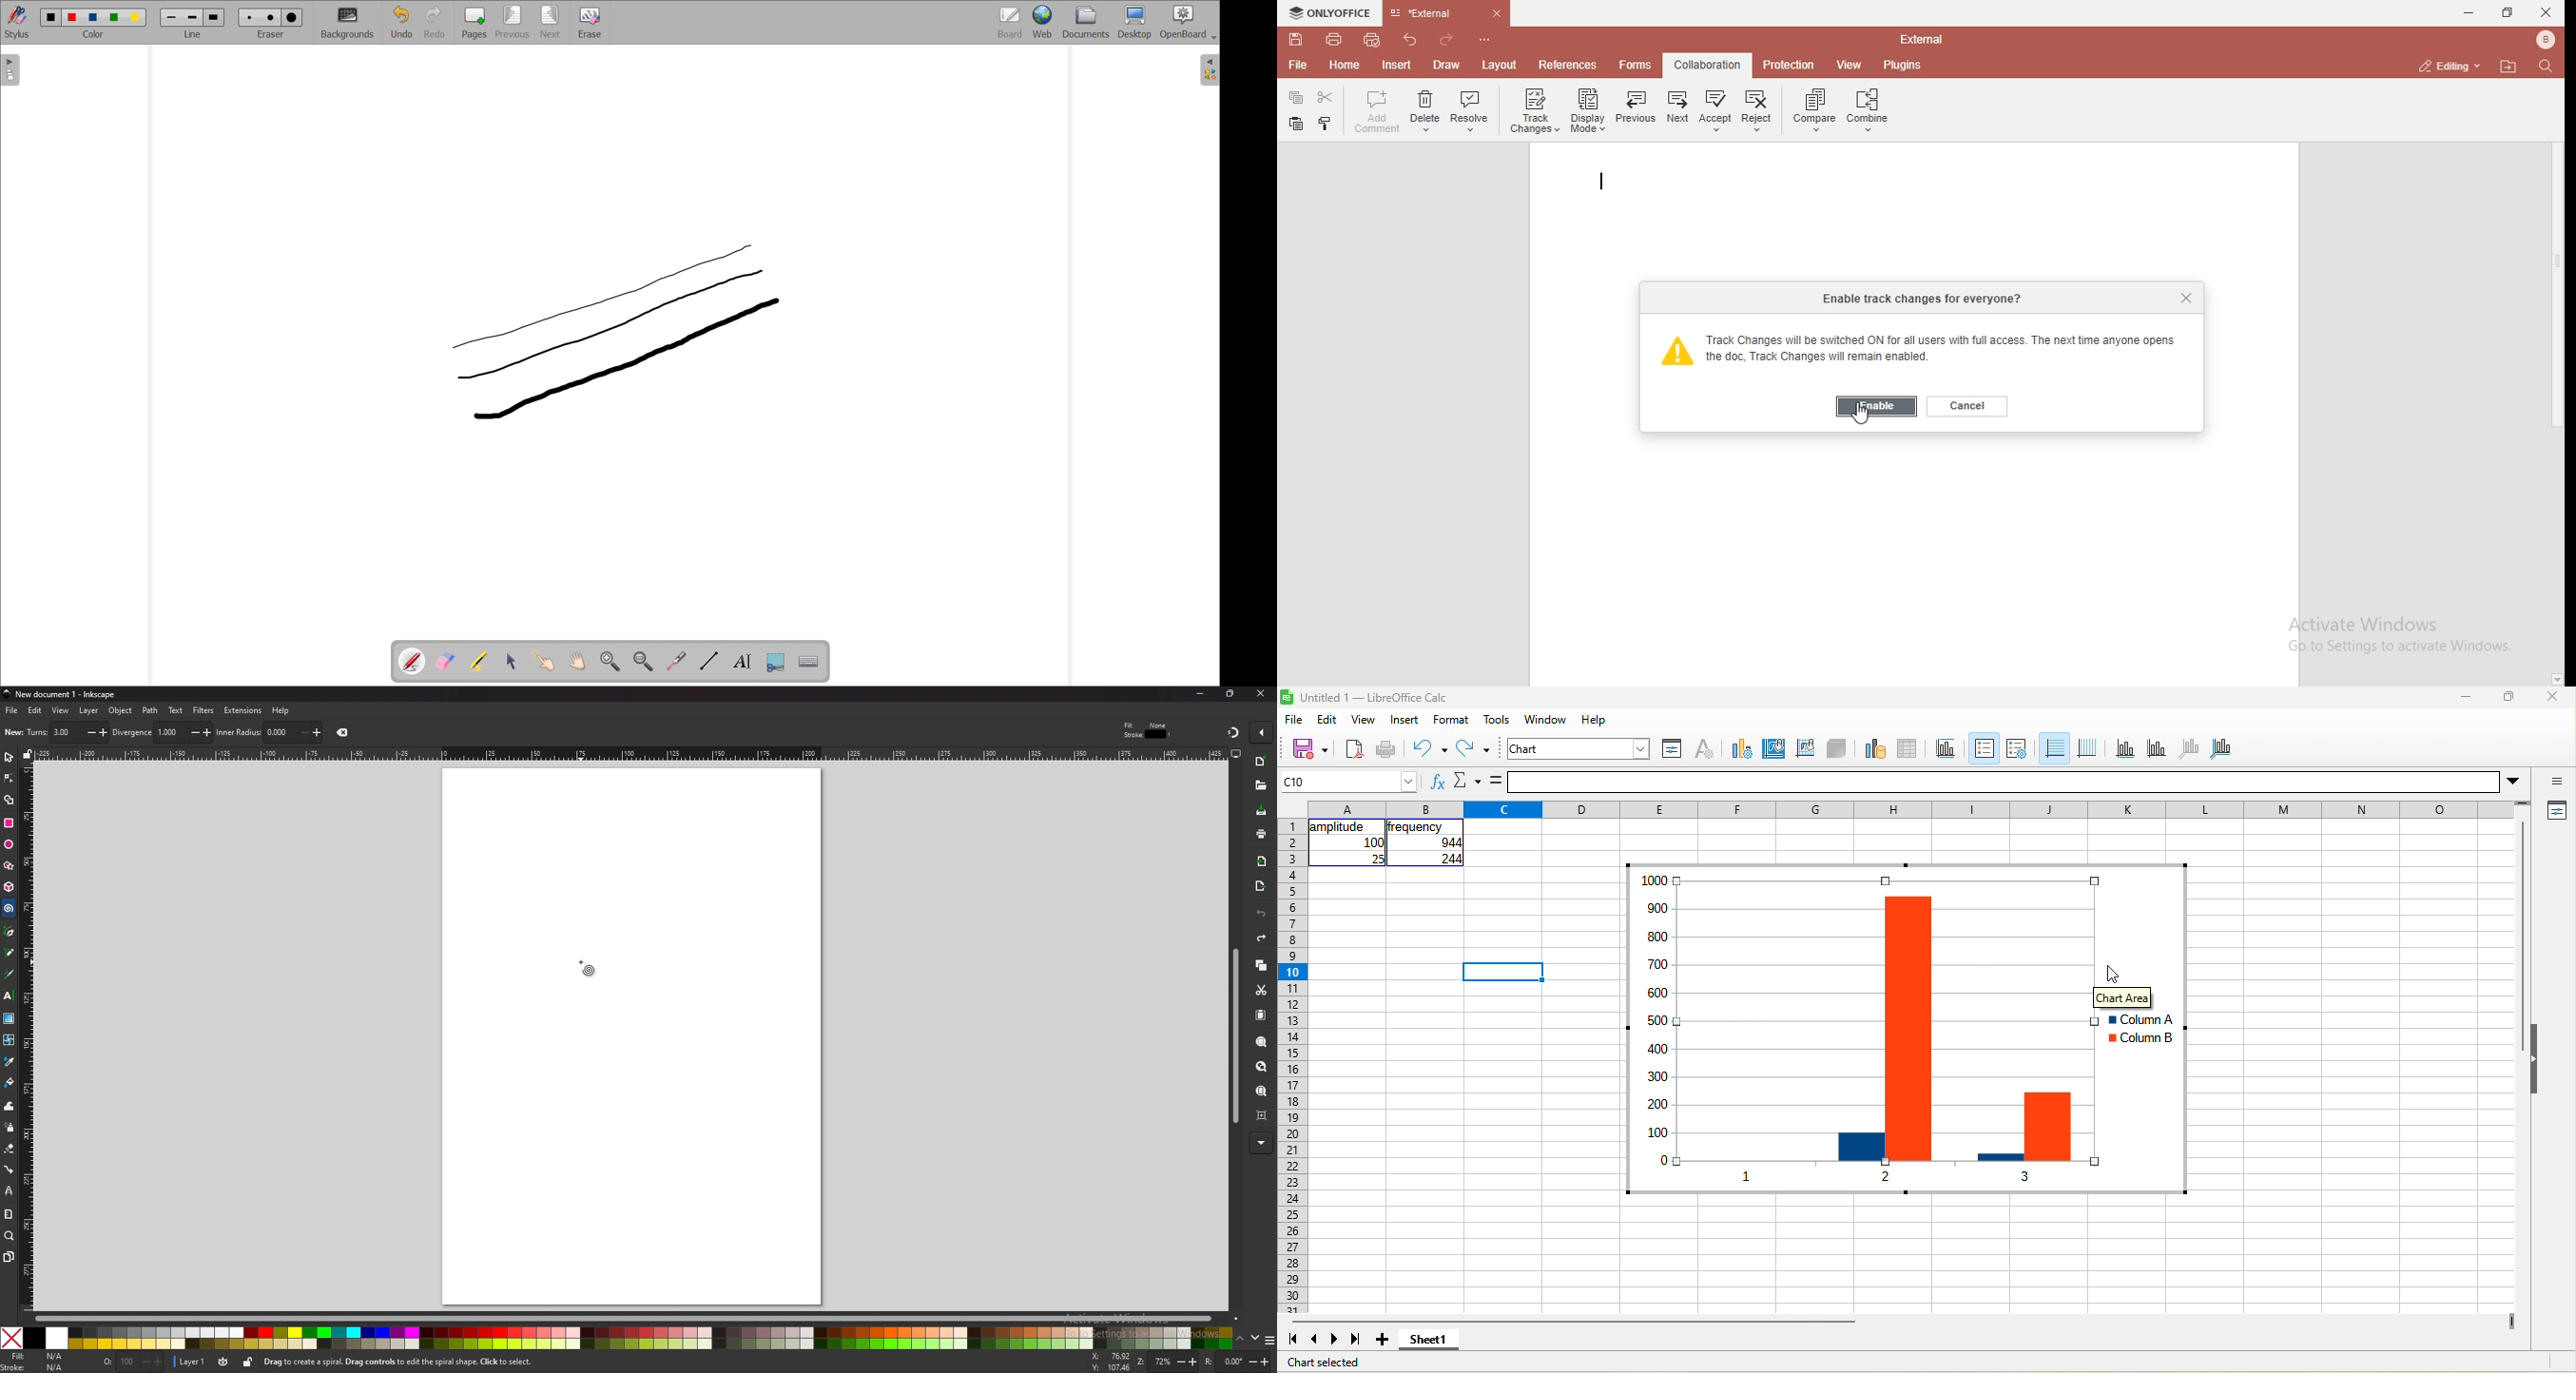  Describe the element at coordinates (204, 710) in the screenshot. I see `filters` at that location.